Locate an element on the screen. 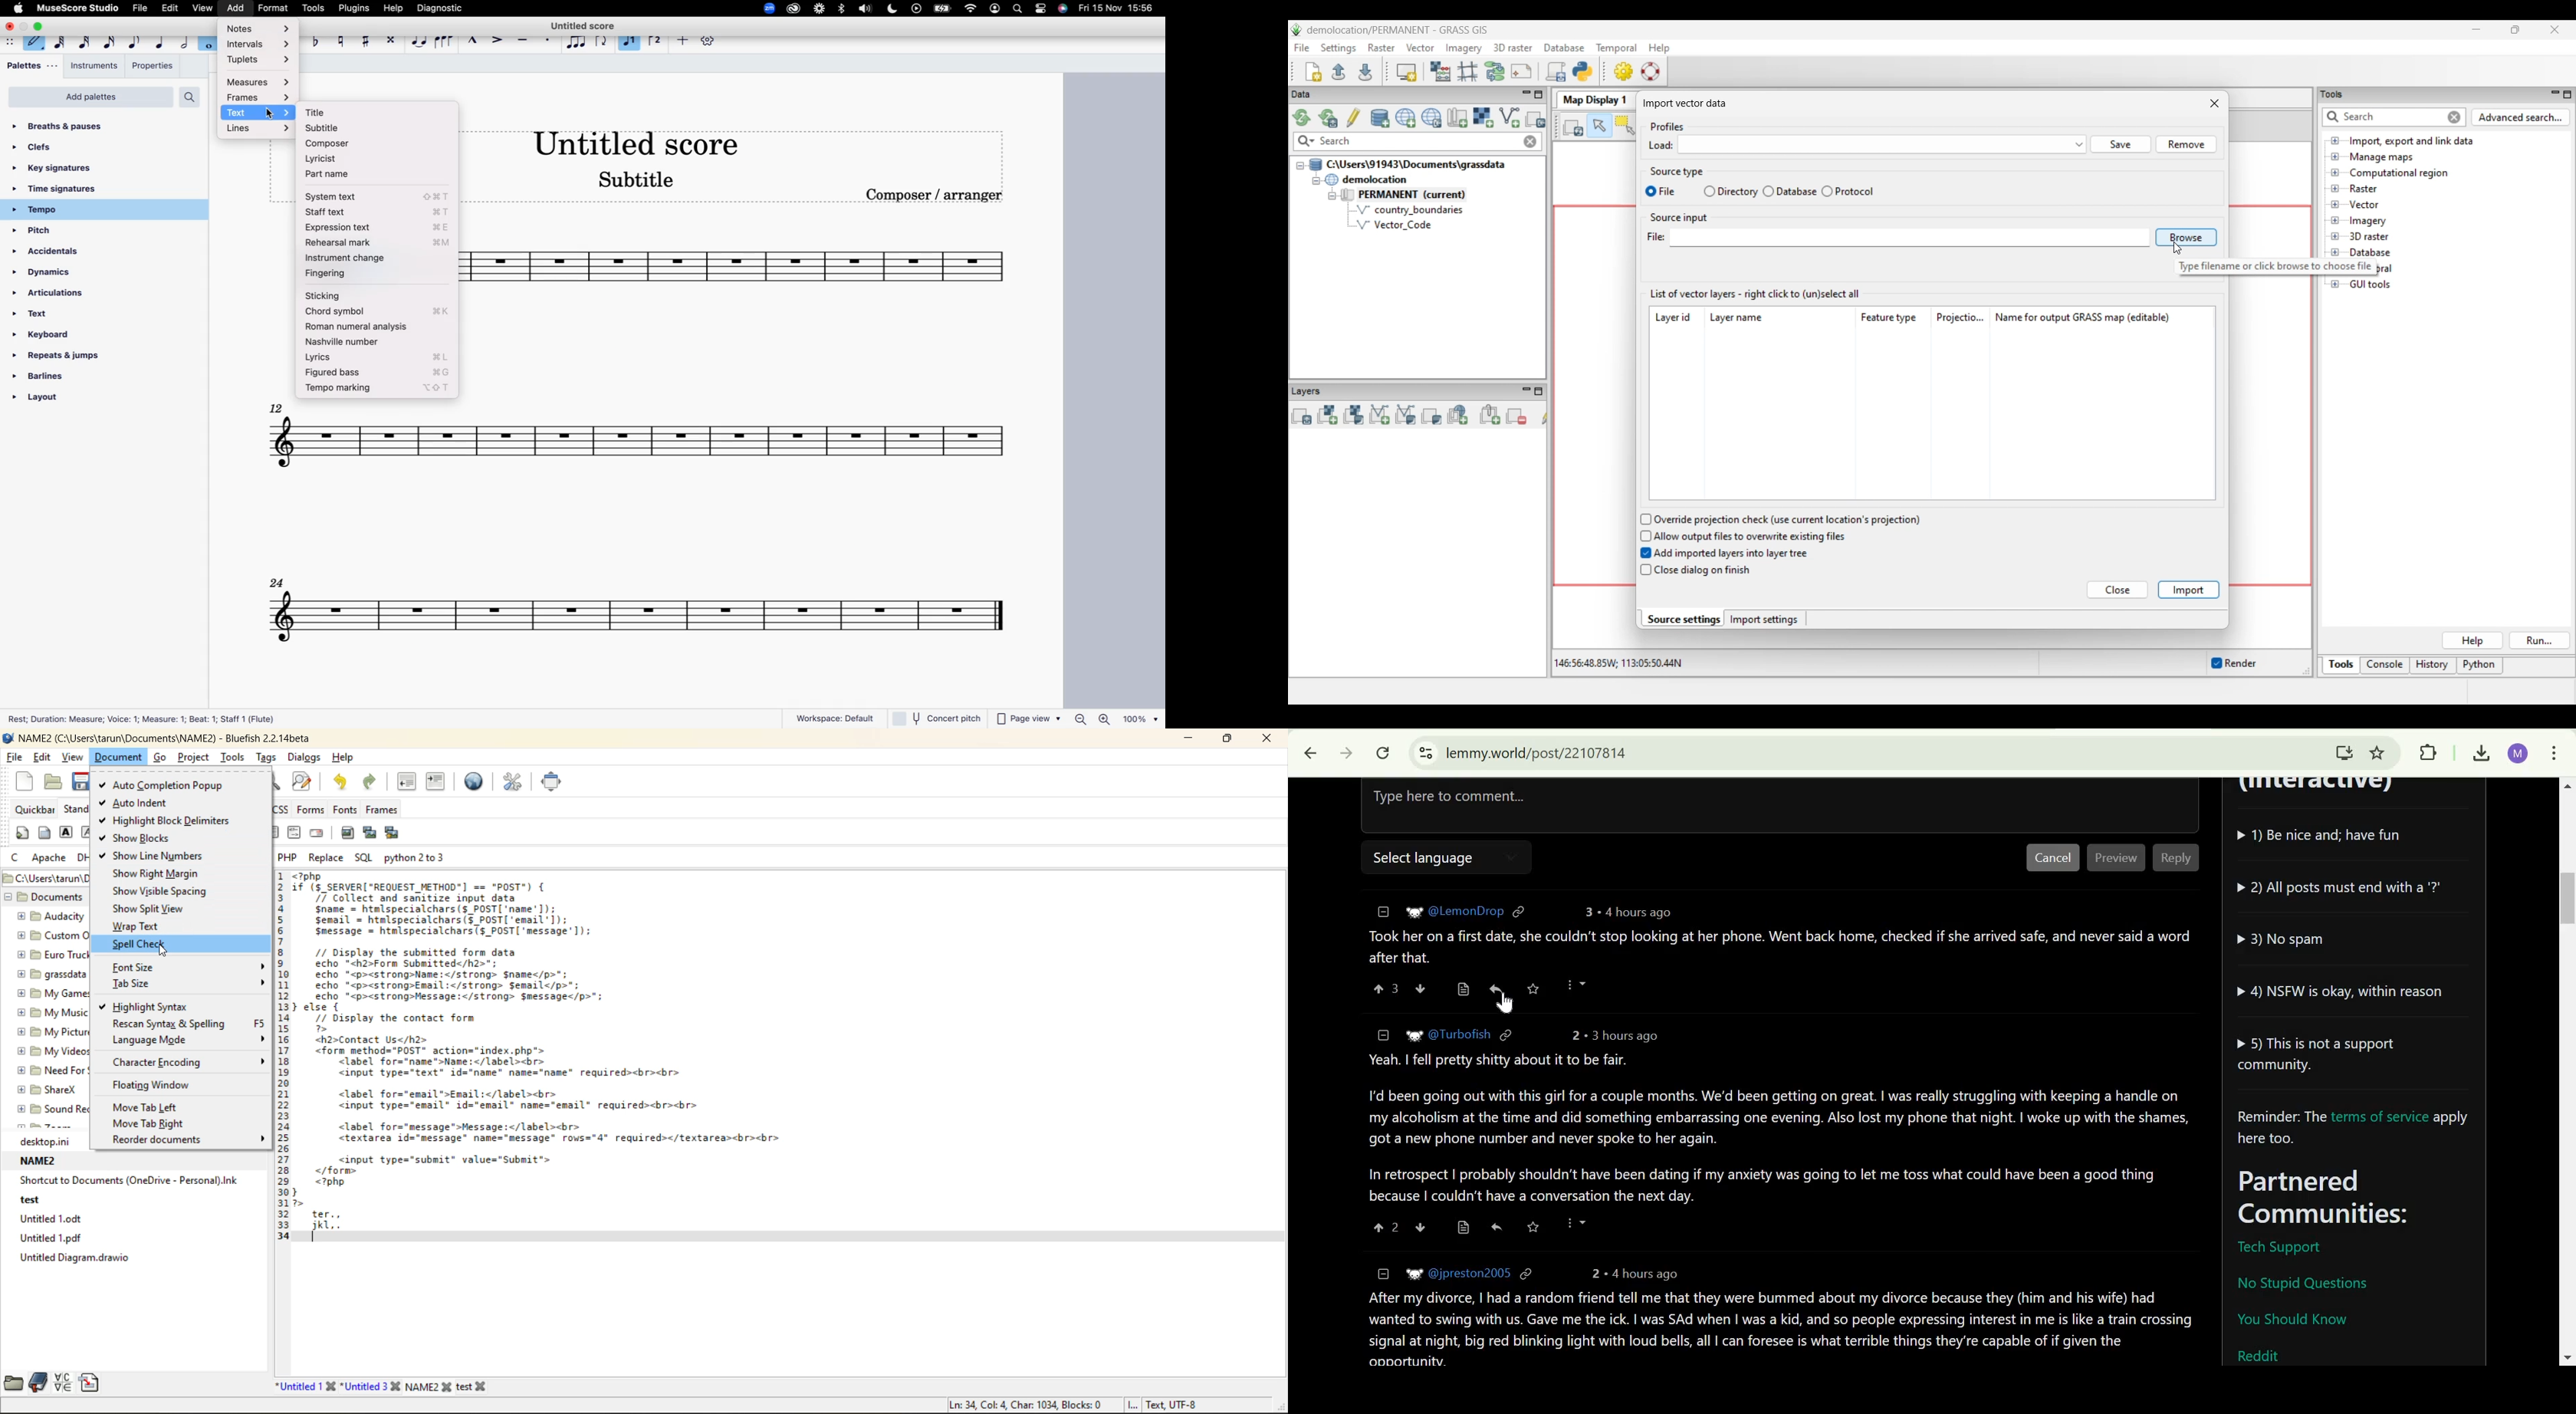 This screenshot has height=1428, width=2576. No stupid questions is located at coordinates (2306, 1283).